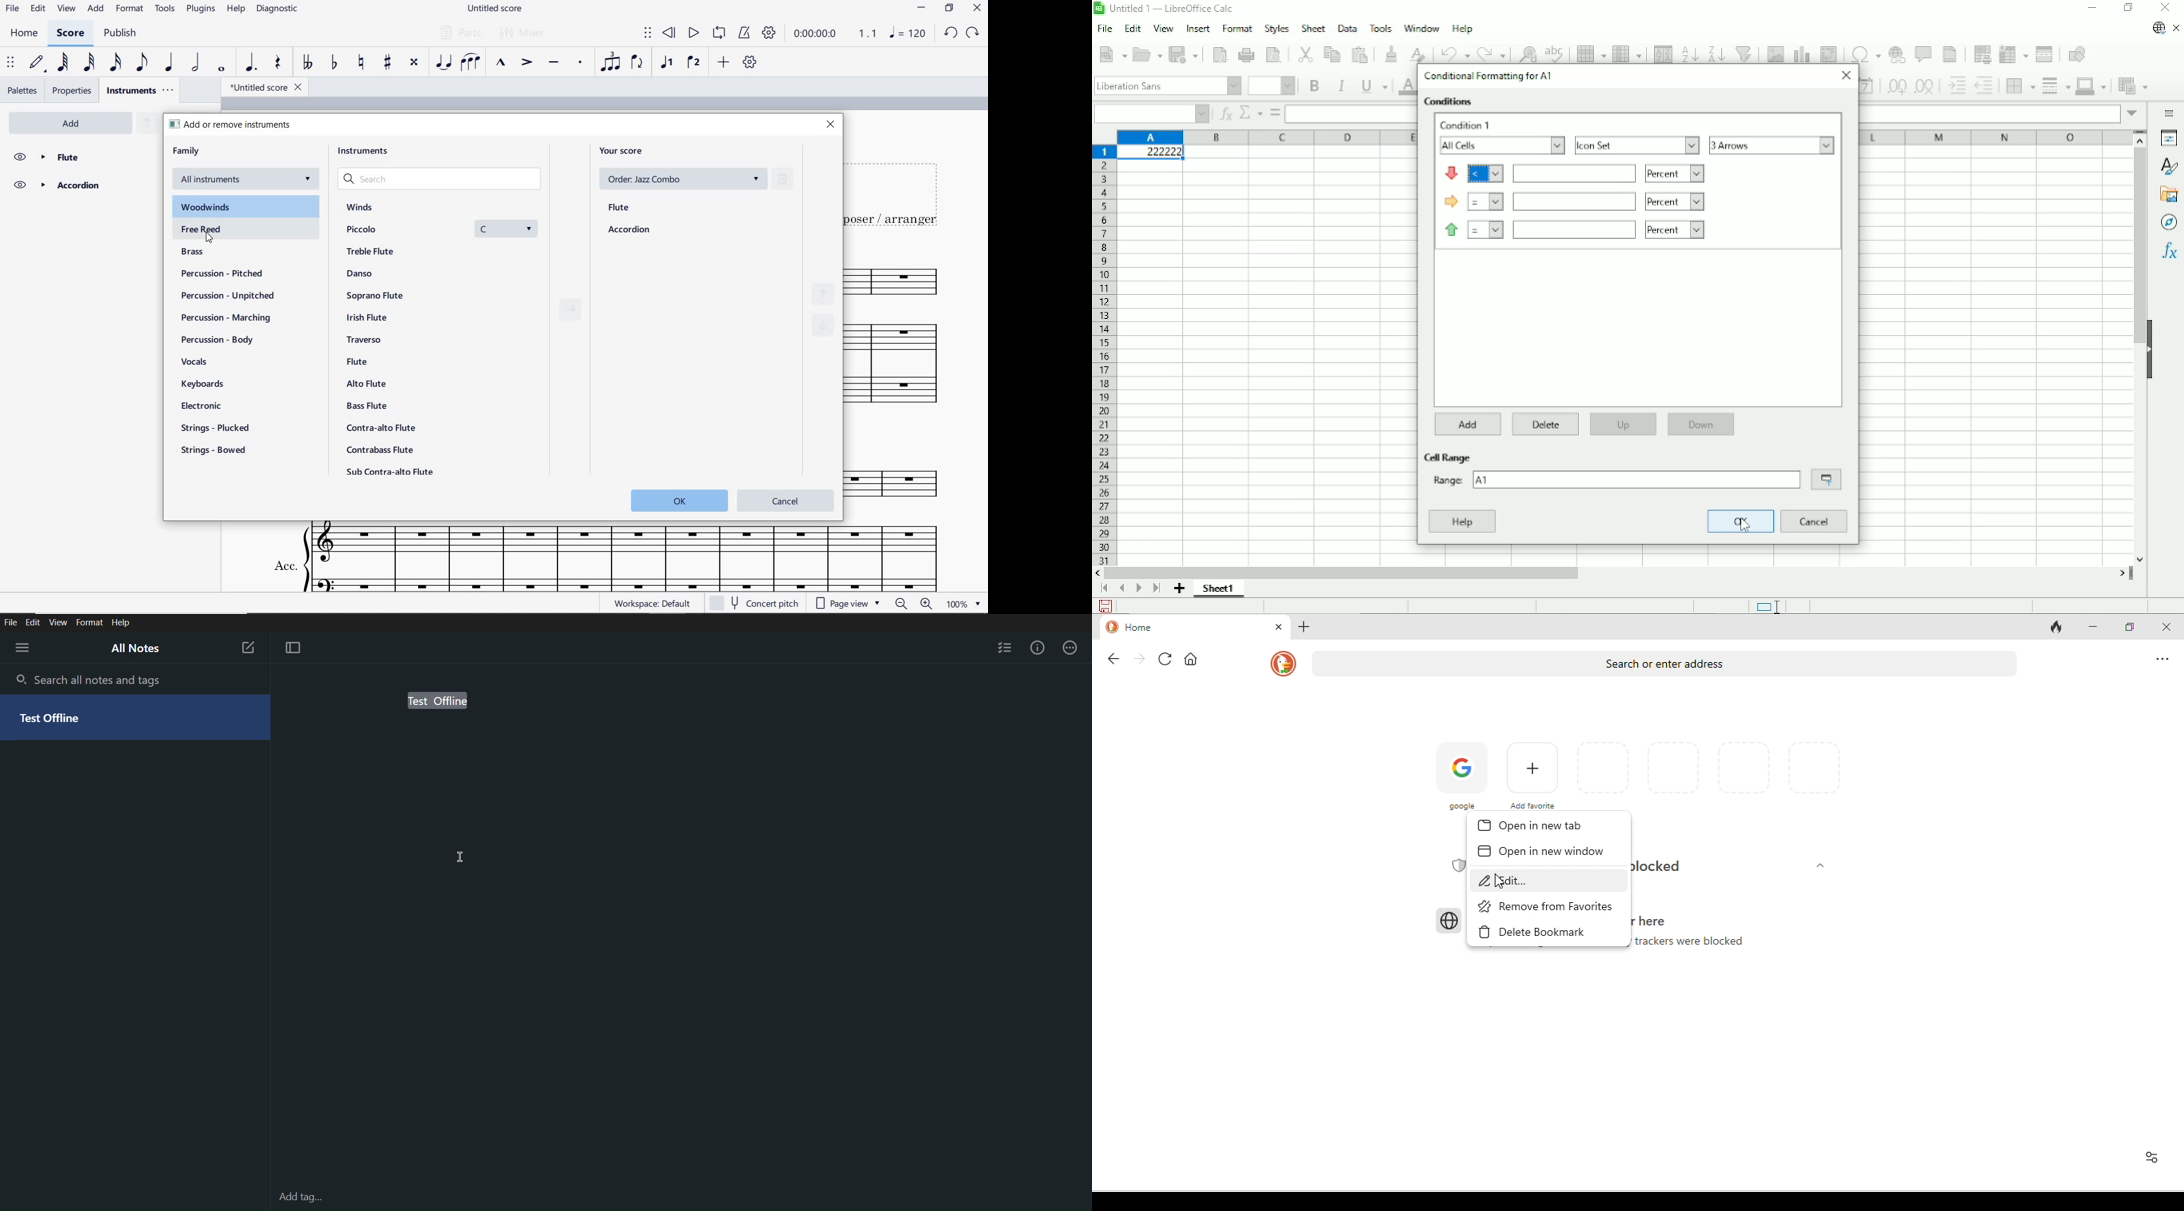 This screenshot has height=1232, width=2184. What do you see at coordinates (1675, 202) in the screenshot?
I see `percent` at bounding box center [1675, 202].